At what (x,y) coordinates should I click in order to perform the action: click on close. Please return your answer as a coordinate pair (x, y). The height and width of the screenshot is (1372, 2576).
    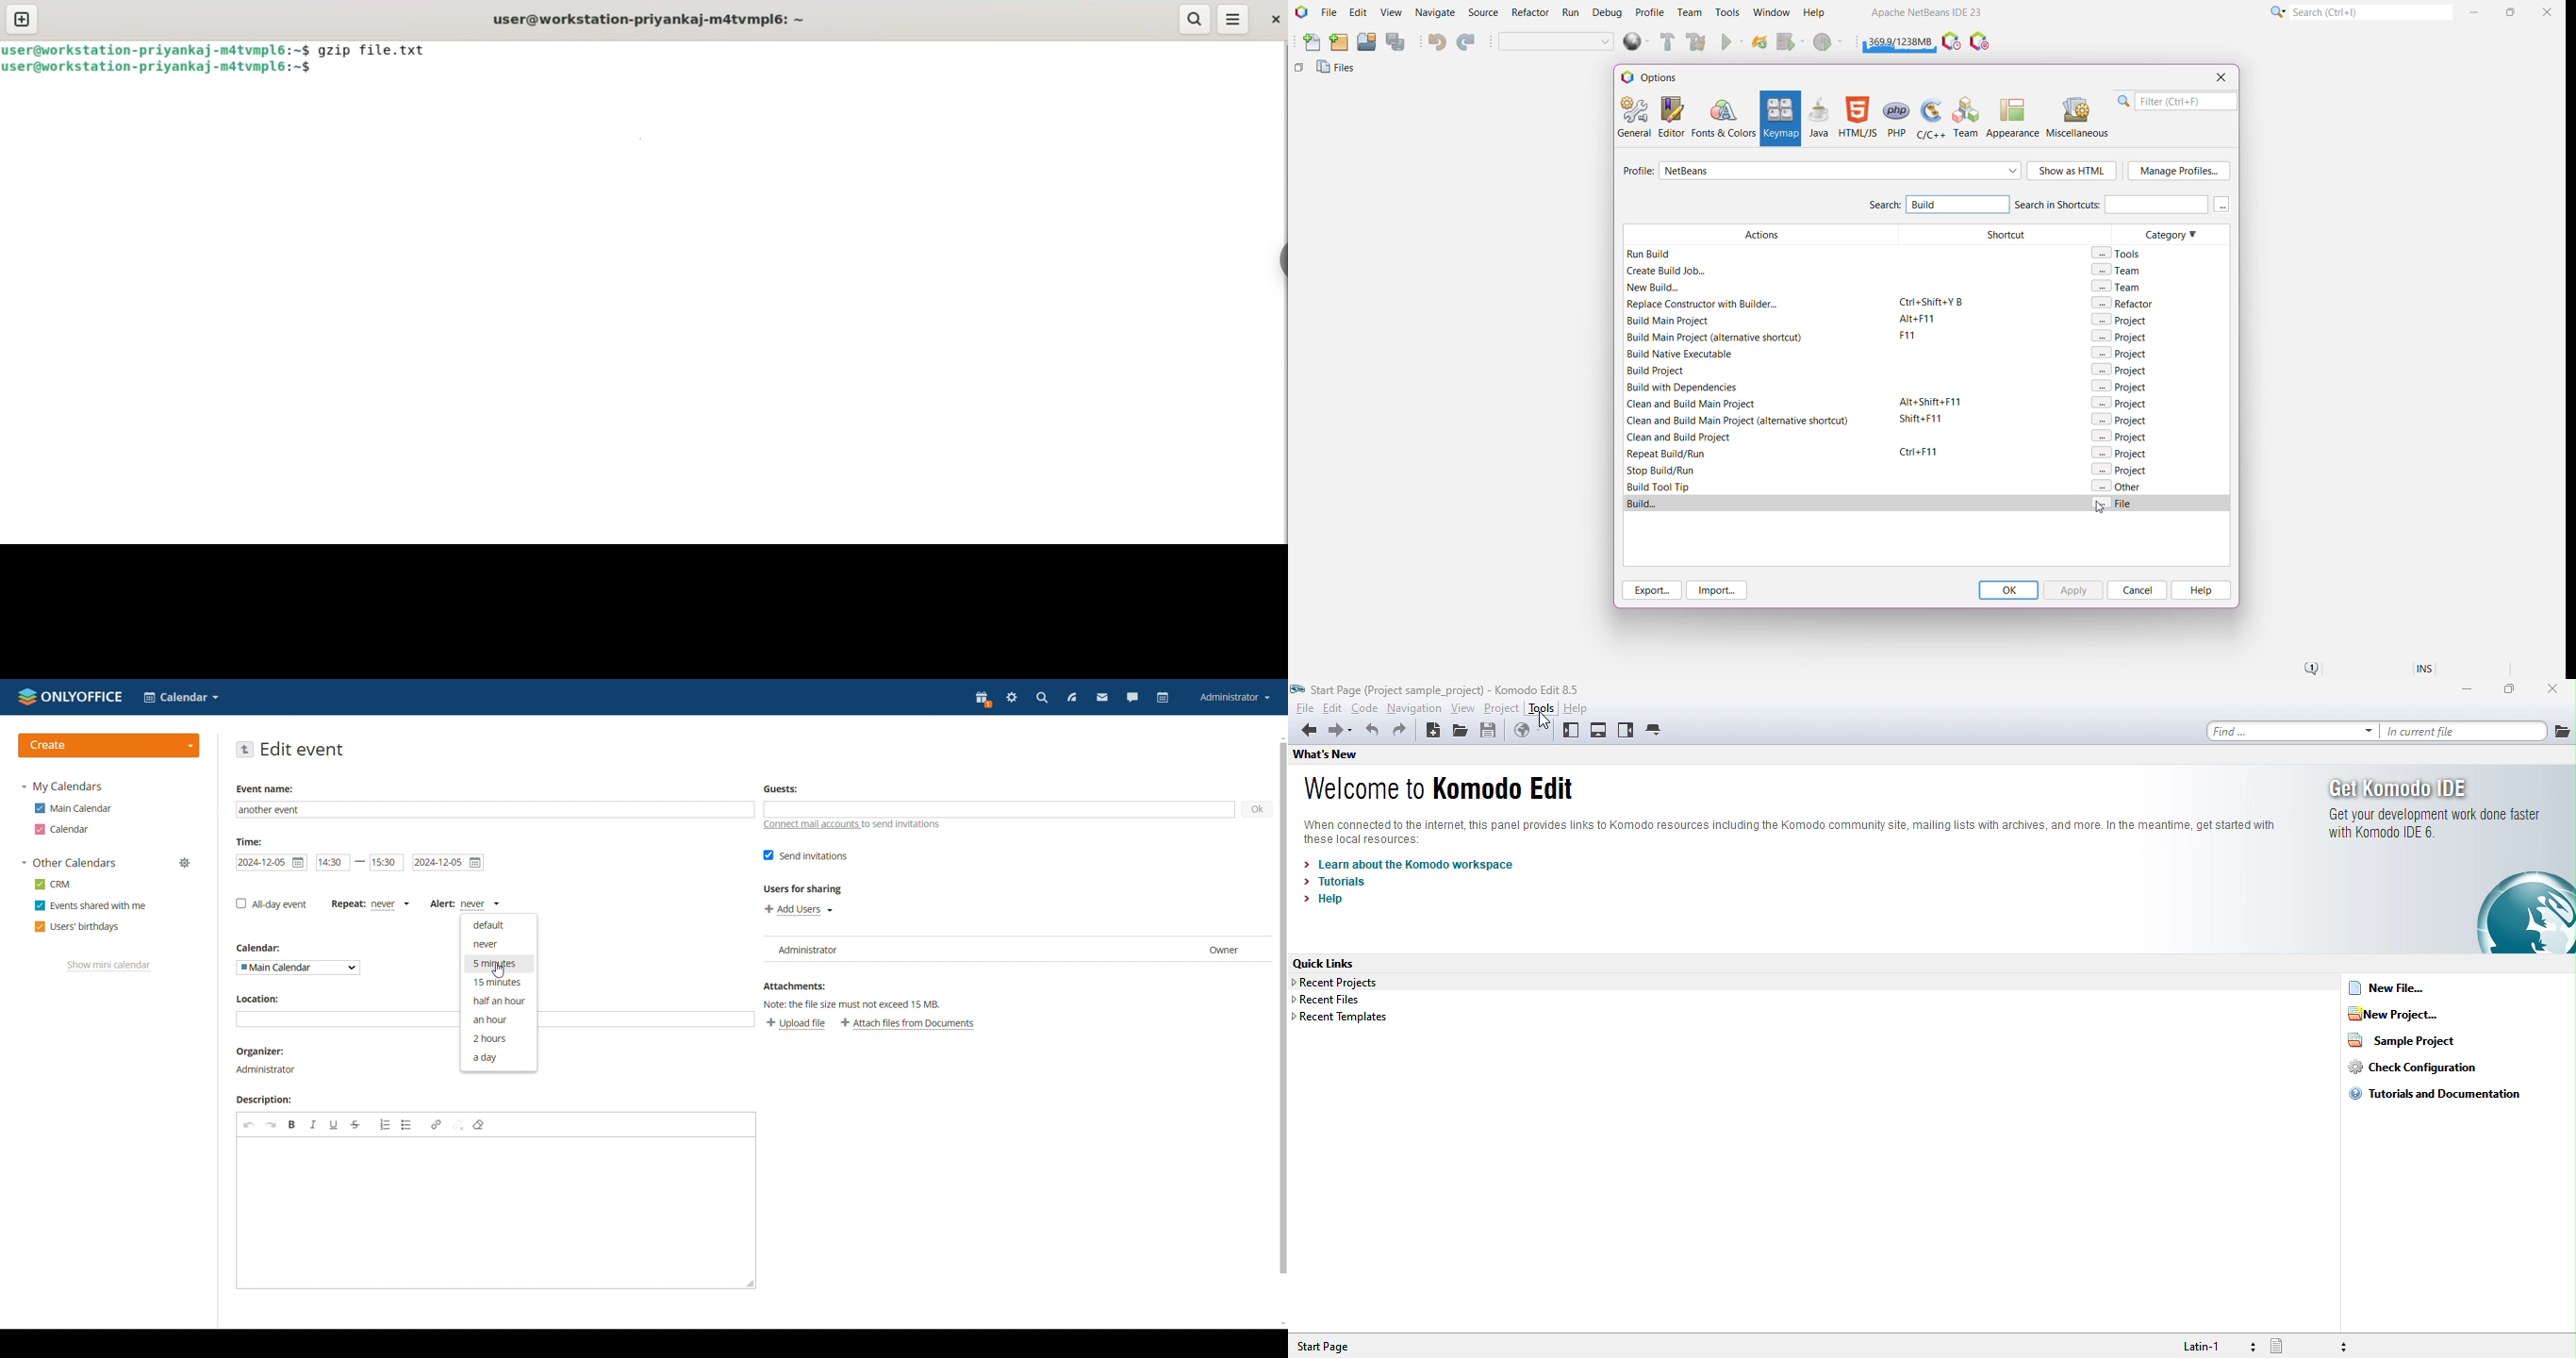
    Looking at the image, I should click on (1277, 20).